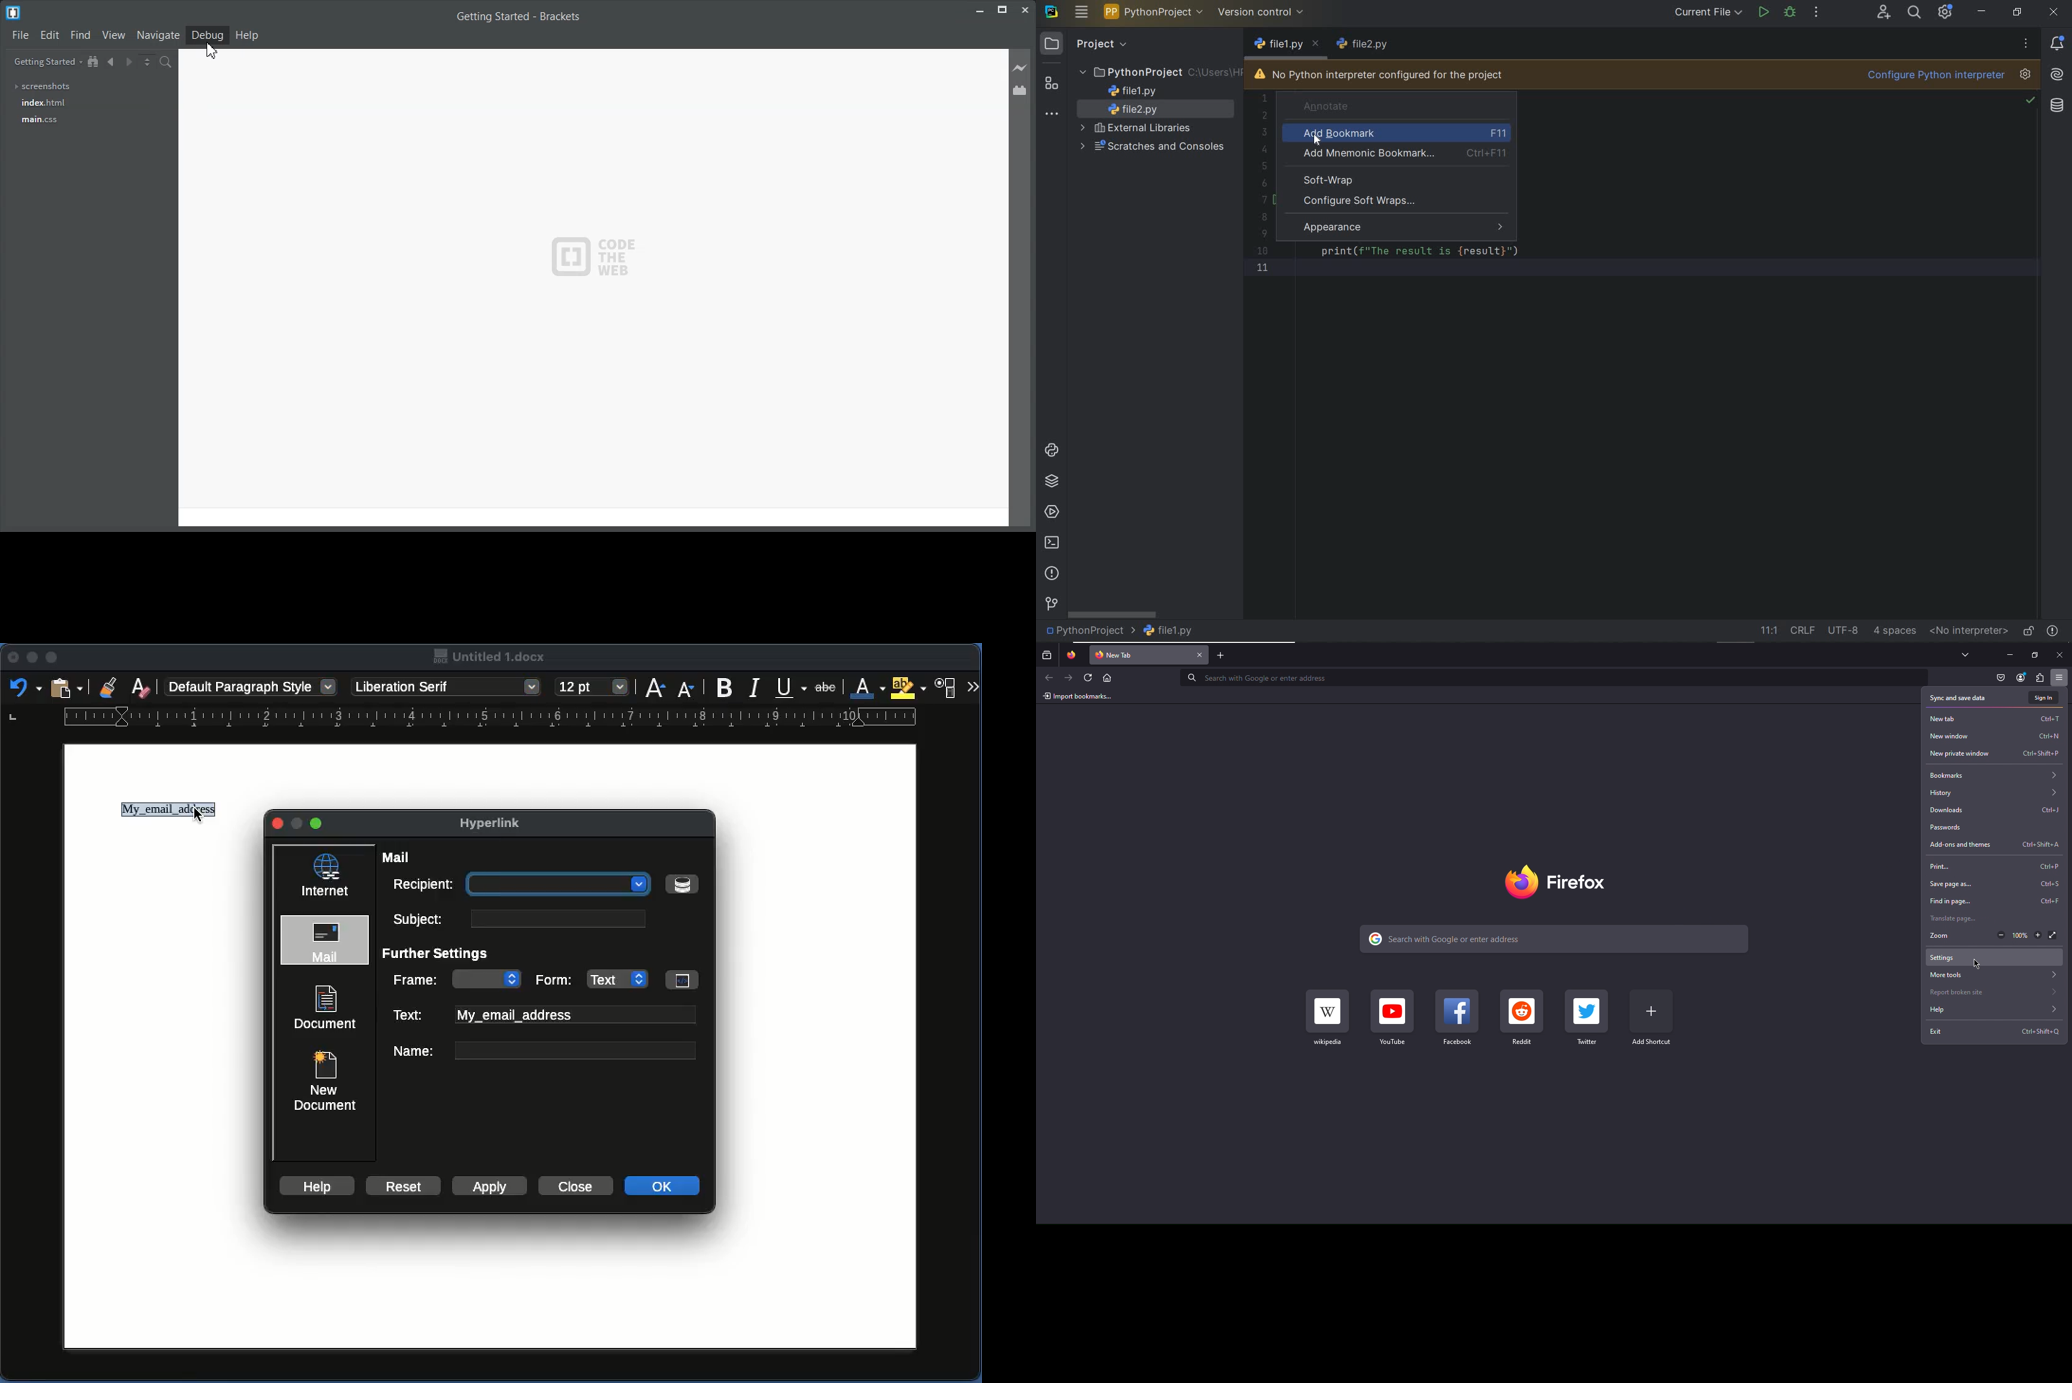 The height and width of the screenshot is (1400, 2072). Describe the element at coordinates (38, 119) in the screenshot. I see `main.css` at that location.